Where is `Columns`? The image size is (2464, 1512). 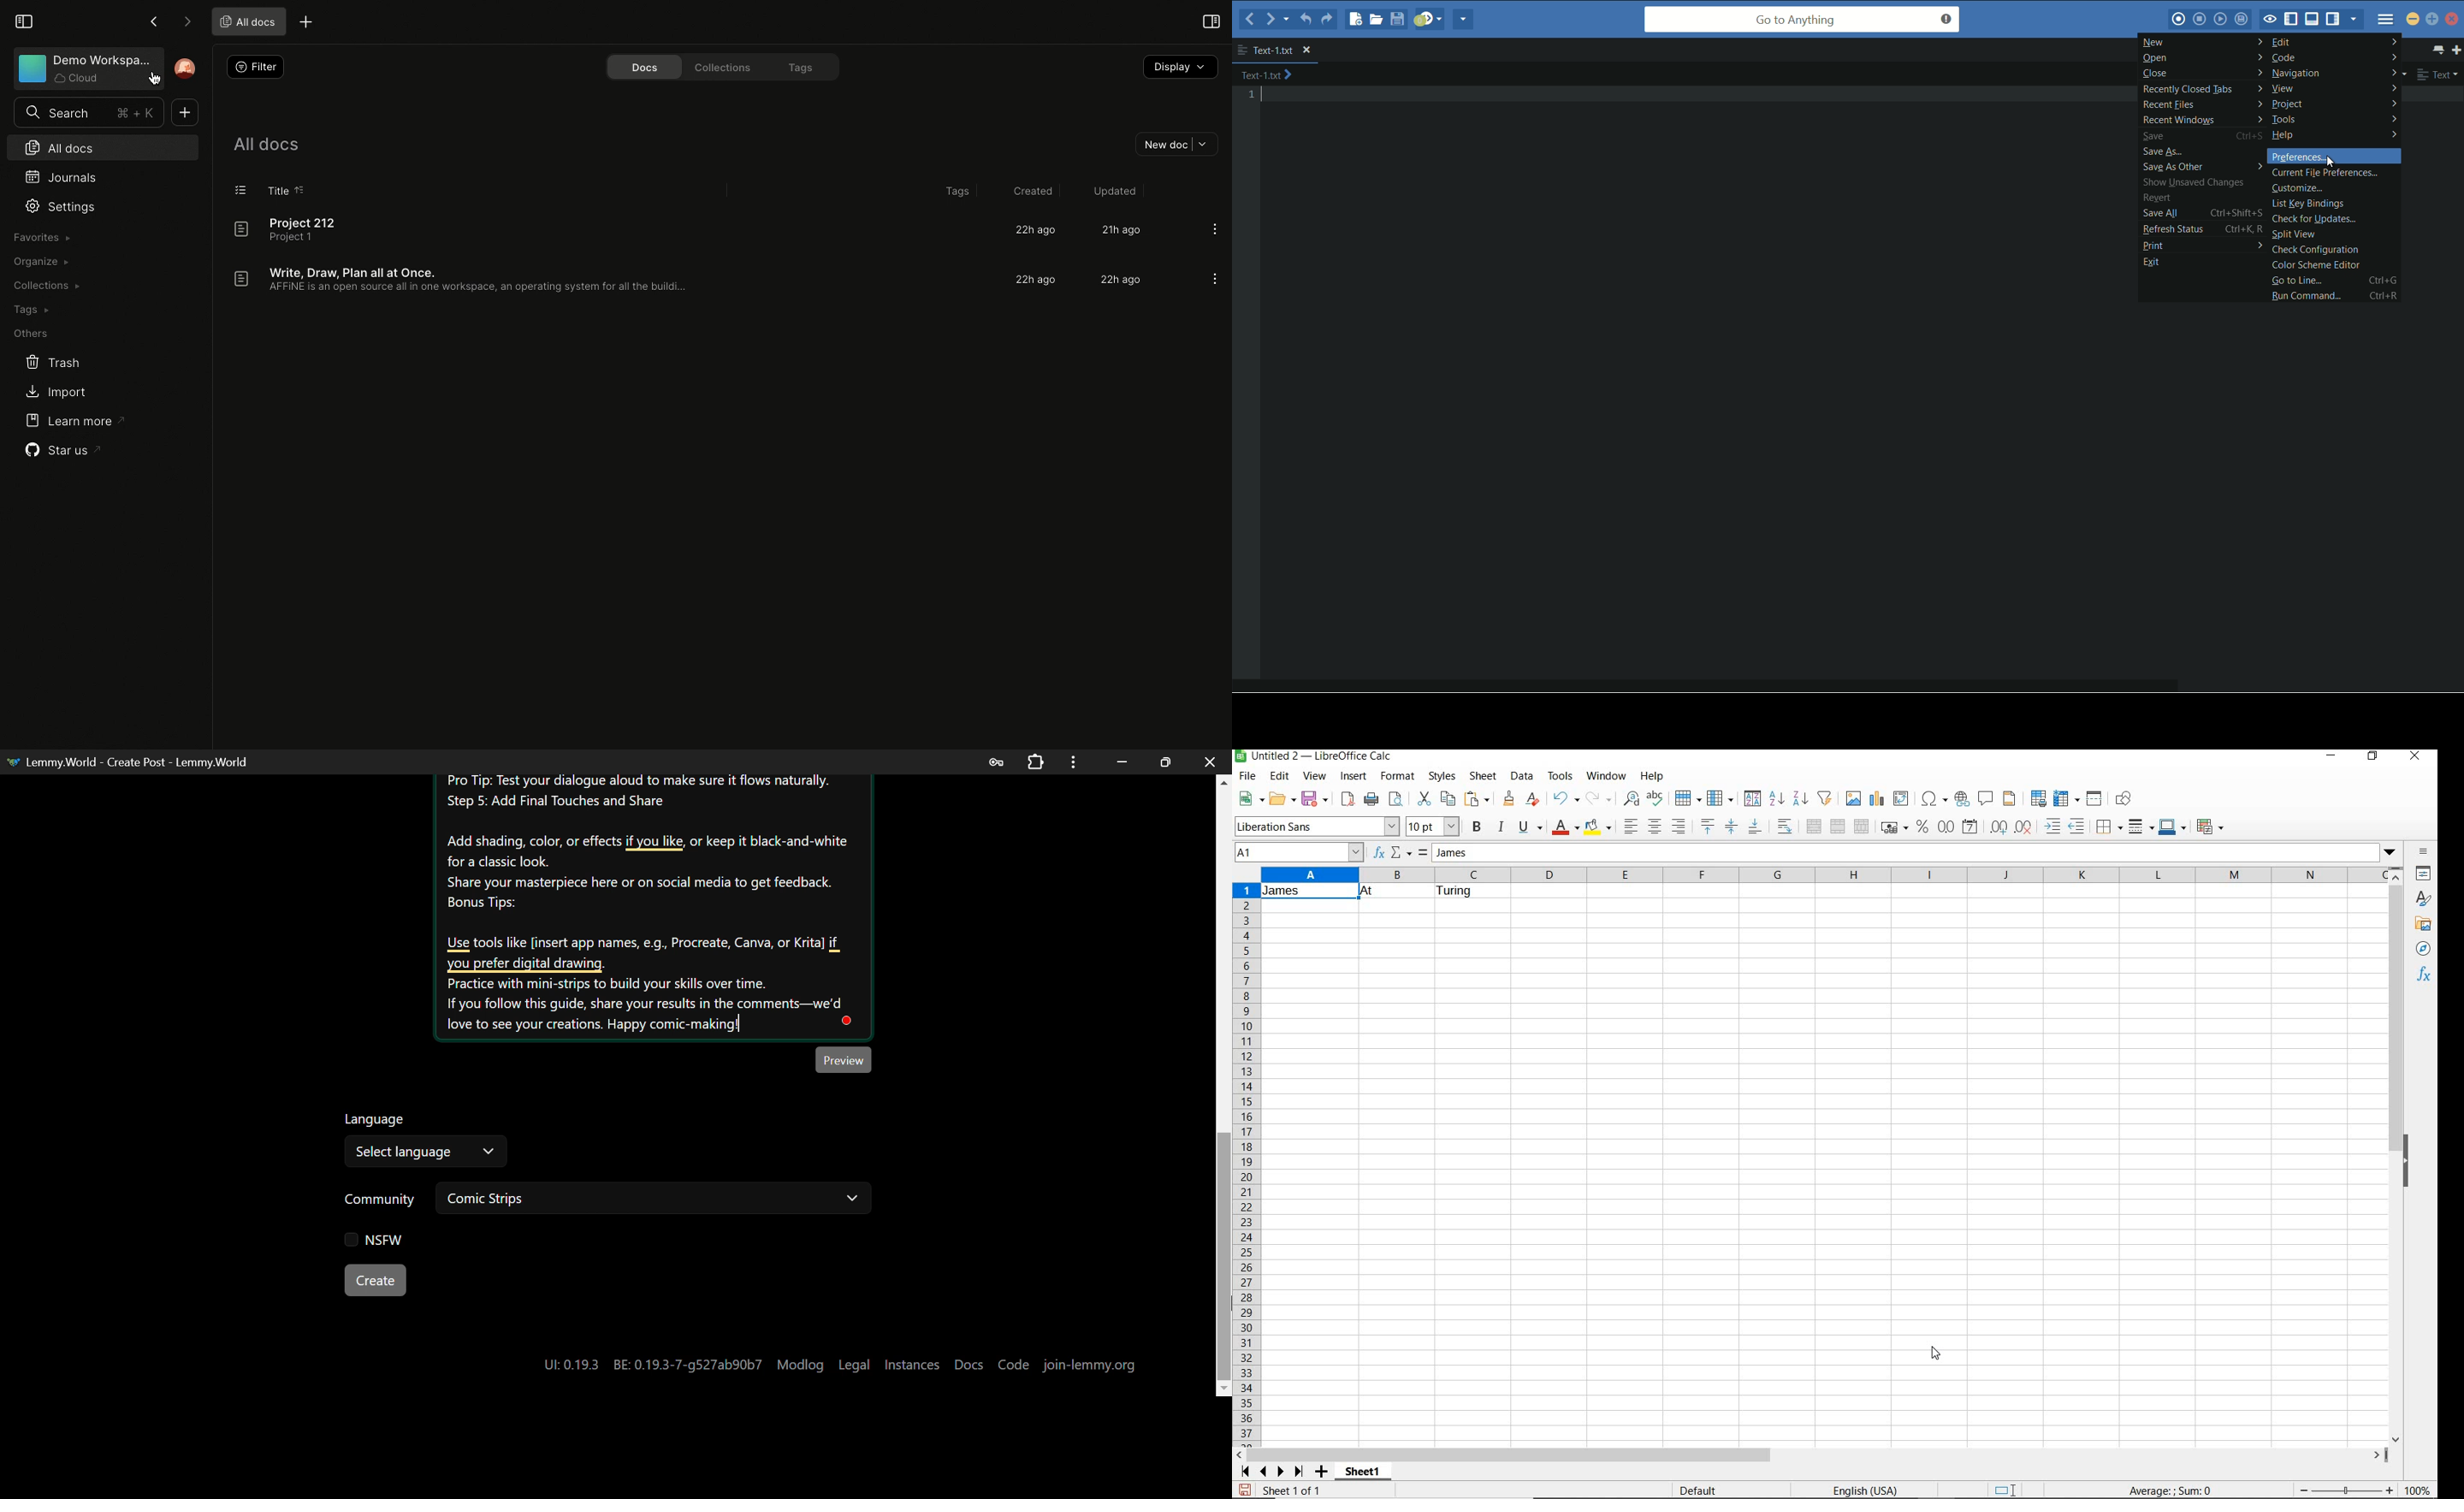 Columns is located at coordinates (1825, 874).